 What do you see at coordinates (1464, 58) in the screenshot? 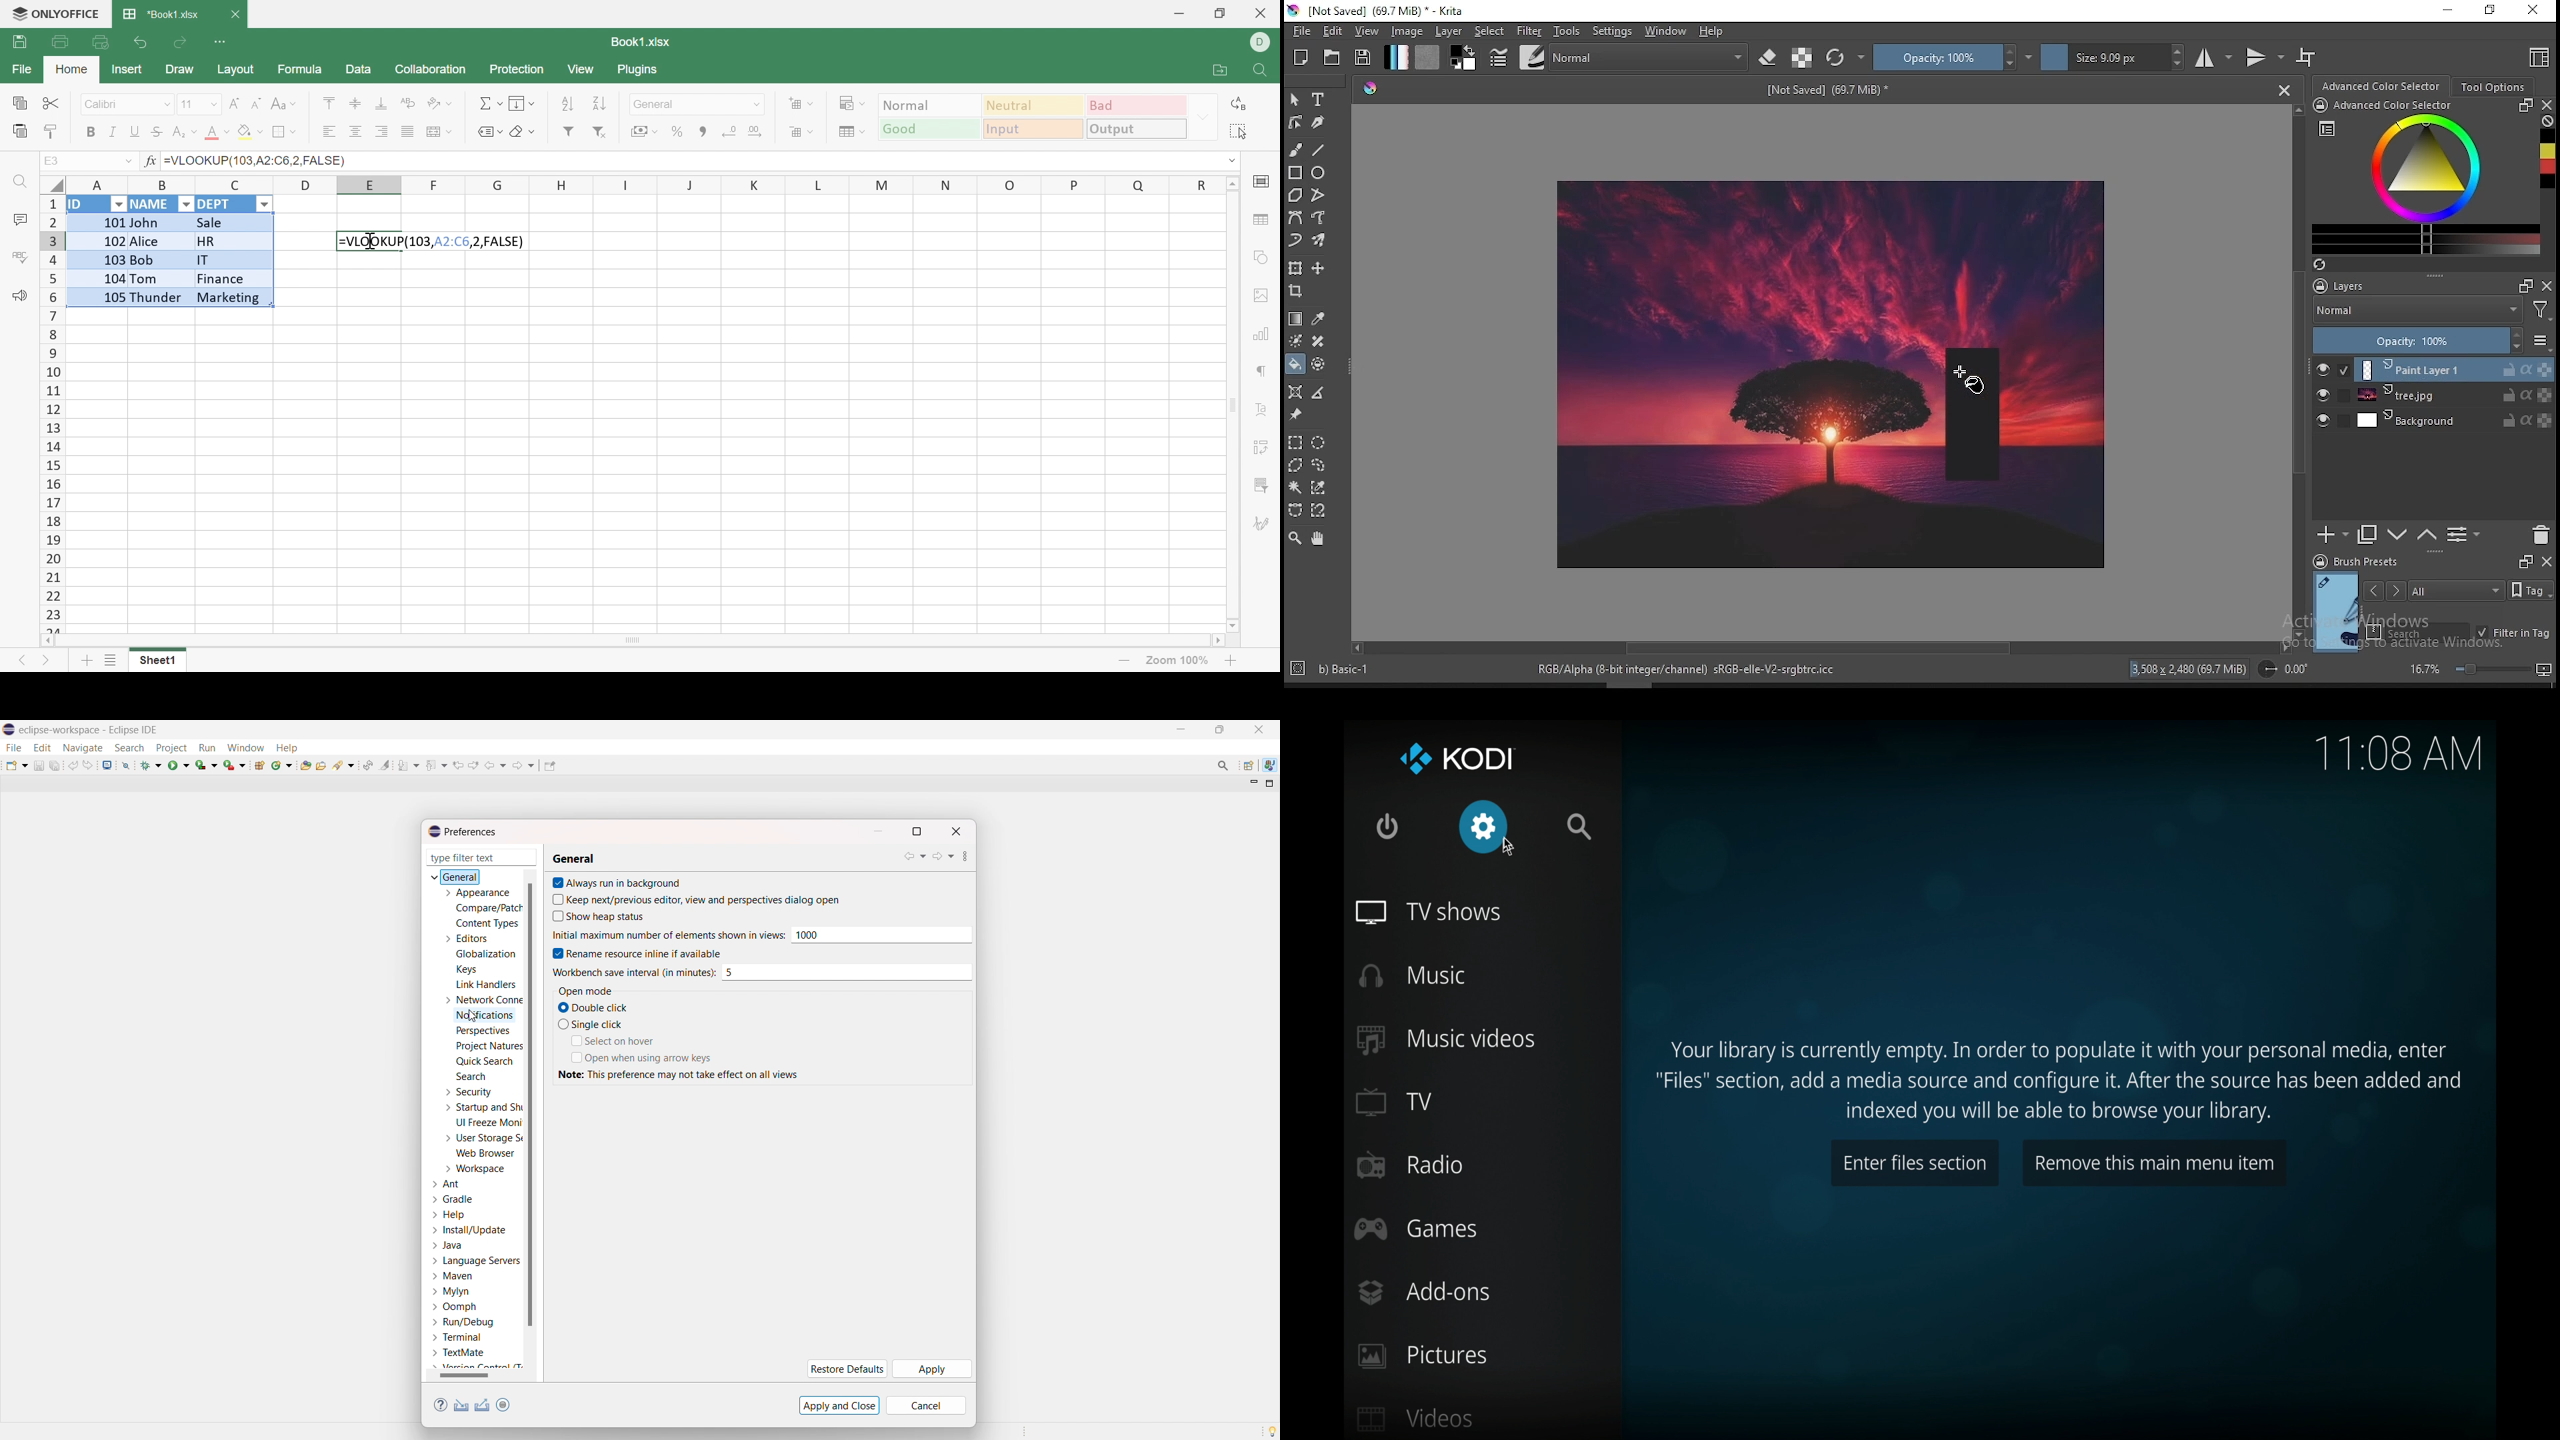
I see `colors` at bounding box center [1464, 58].